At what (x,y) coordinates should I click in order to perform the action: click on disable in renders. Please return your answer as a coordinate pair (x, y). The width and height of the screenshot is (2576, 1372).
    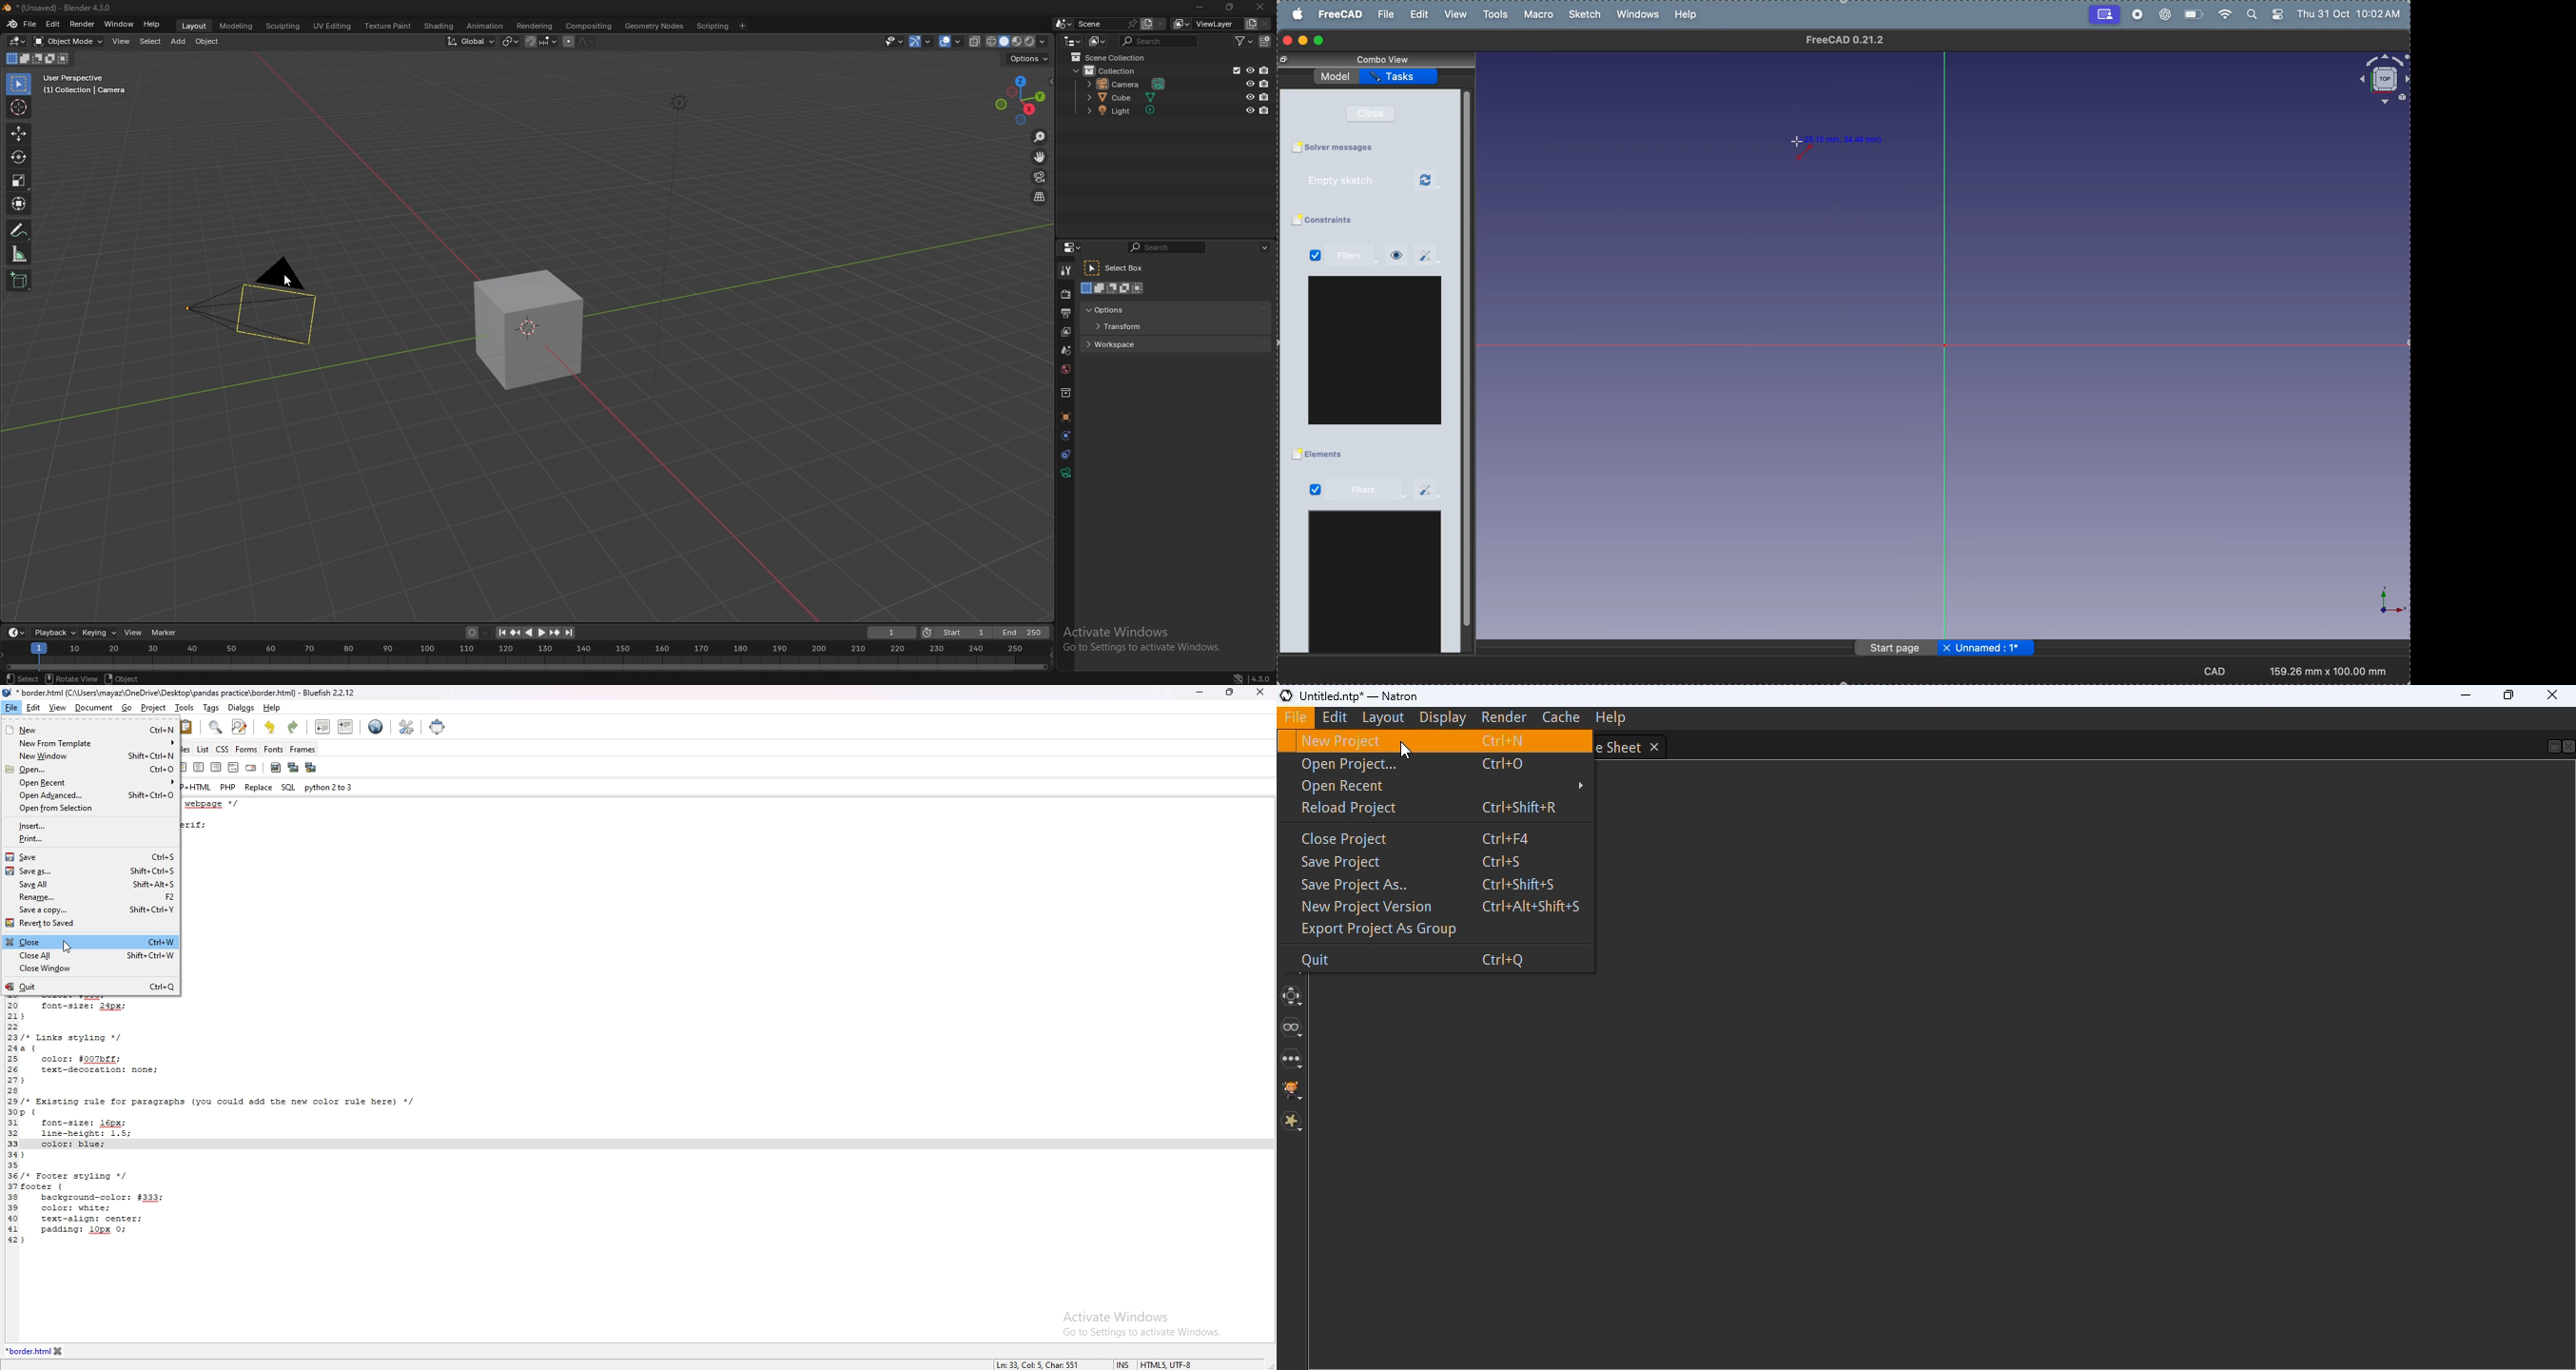
    Looking at the image, I should click on (1263, 84).